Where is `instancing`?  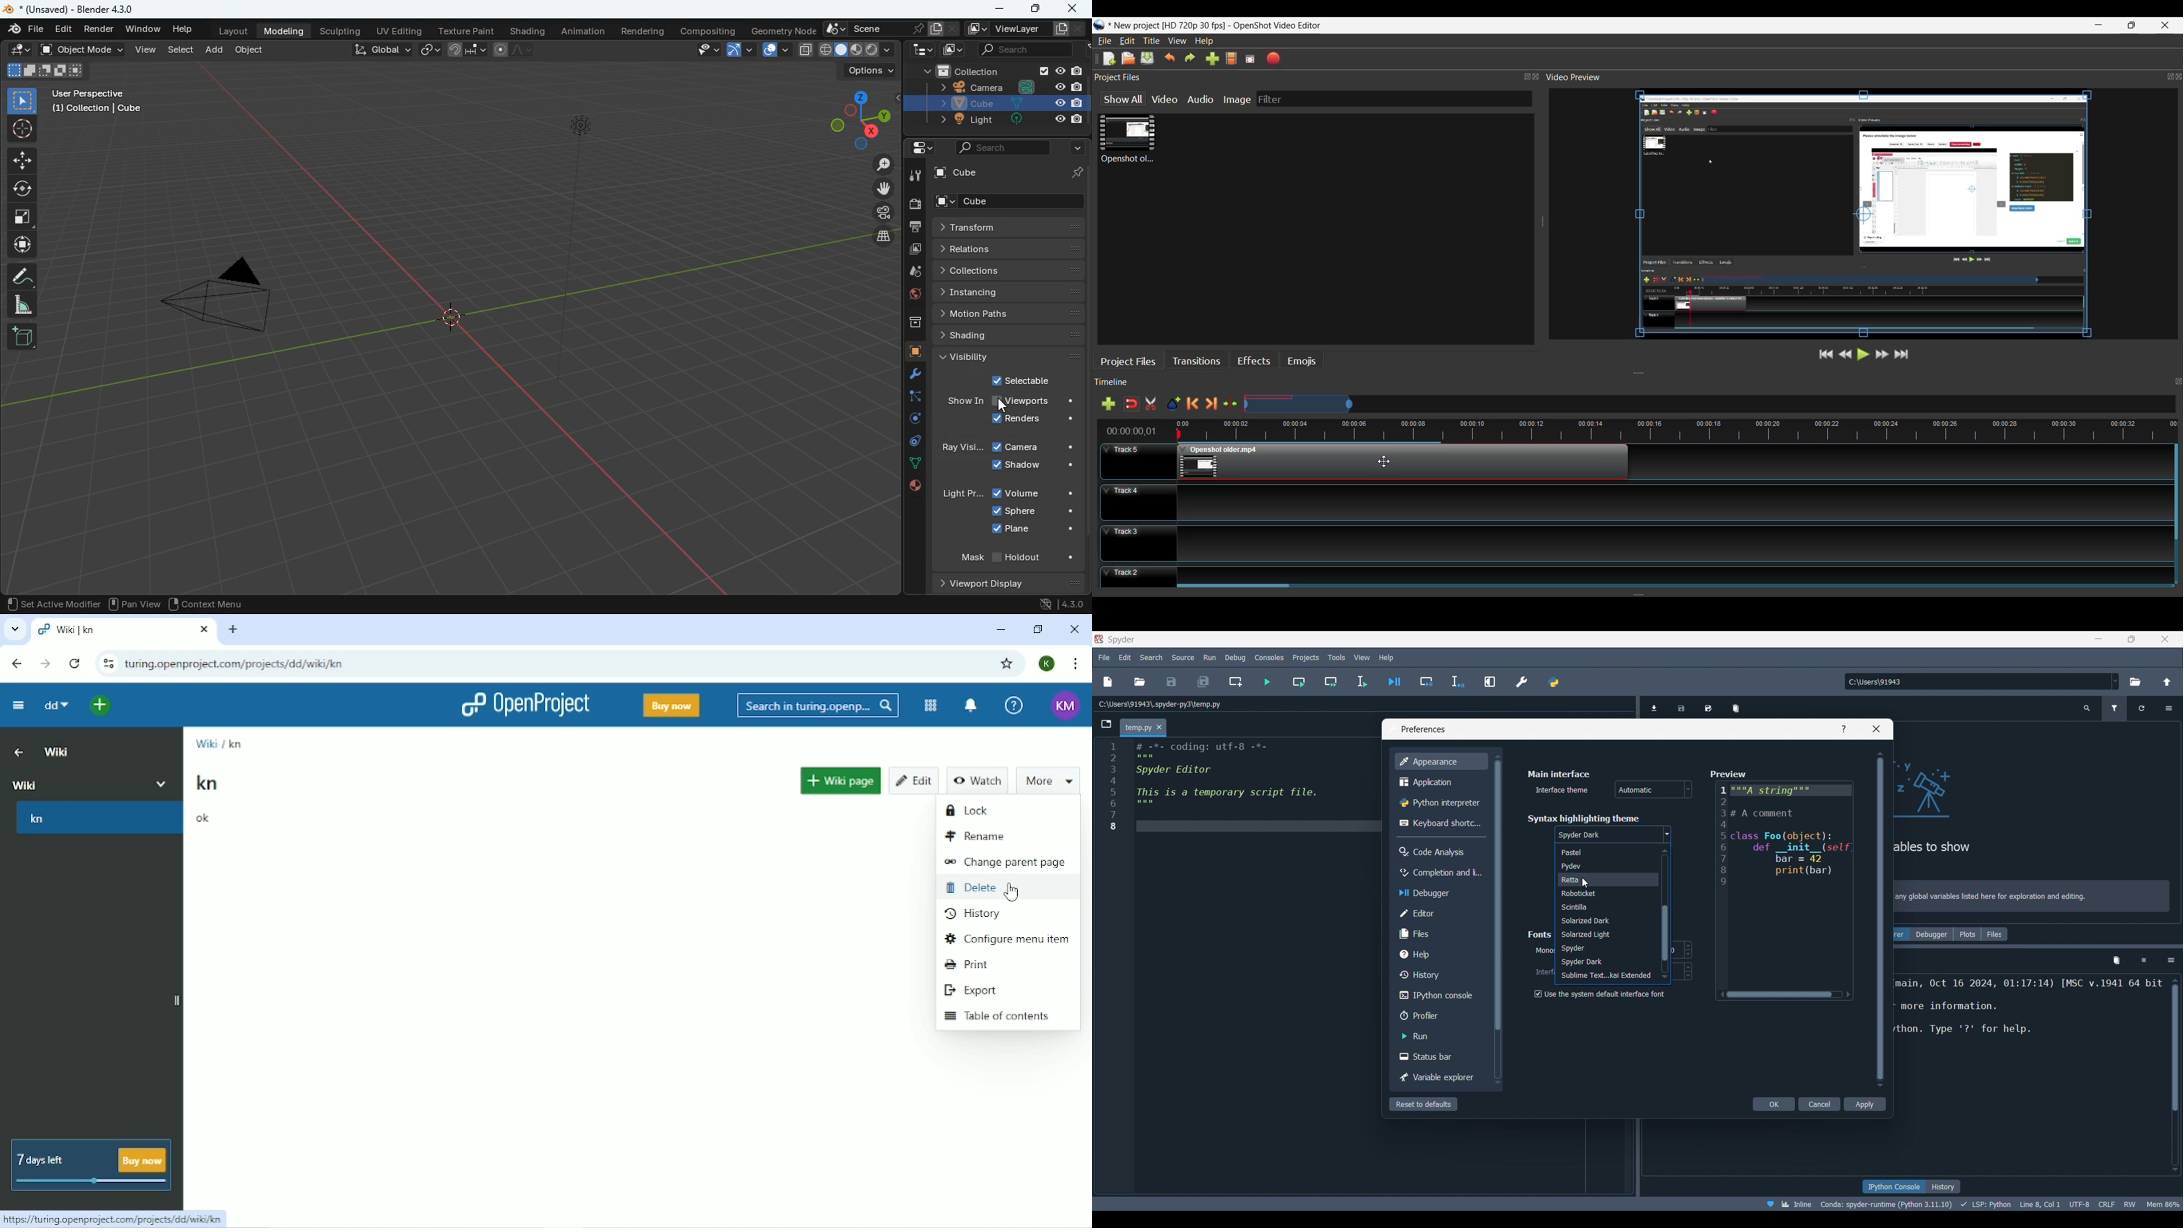
instancing is located at coordinates (1009, 293).